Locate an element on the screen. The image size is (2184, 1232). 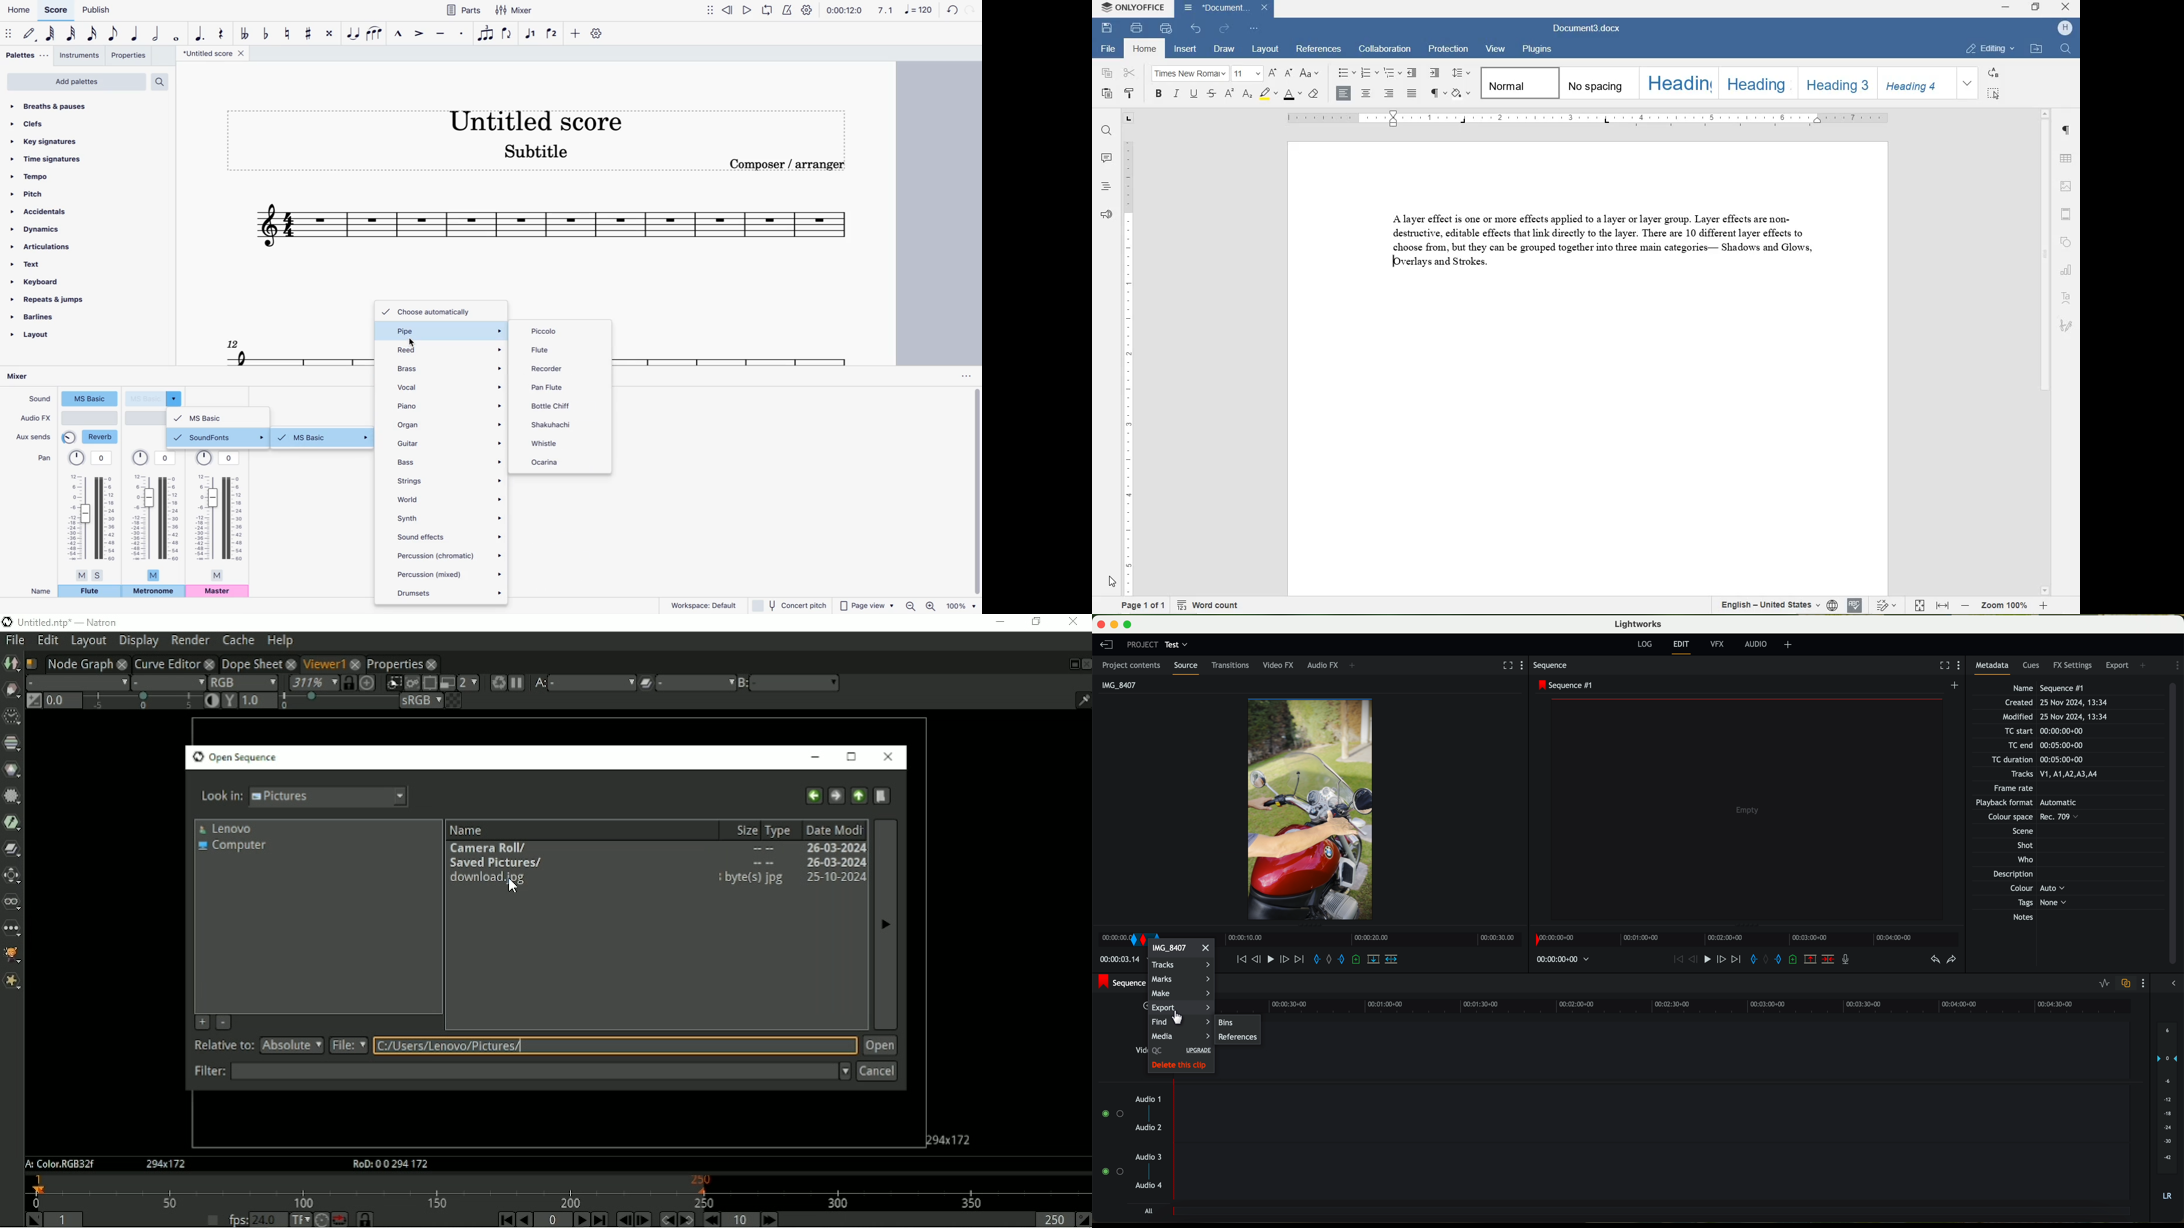
Minimize is located at coordinates (997, 624).